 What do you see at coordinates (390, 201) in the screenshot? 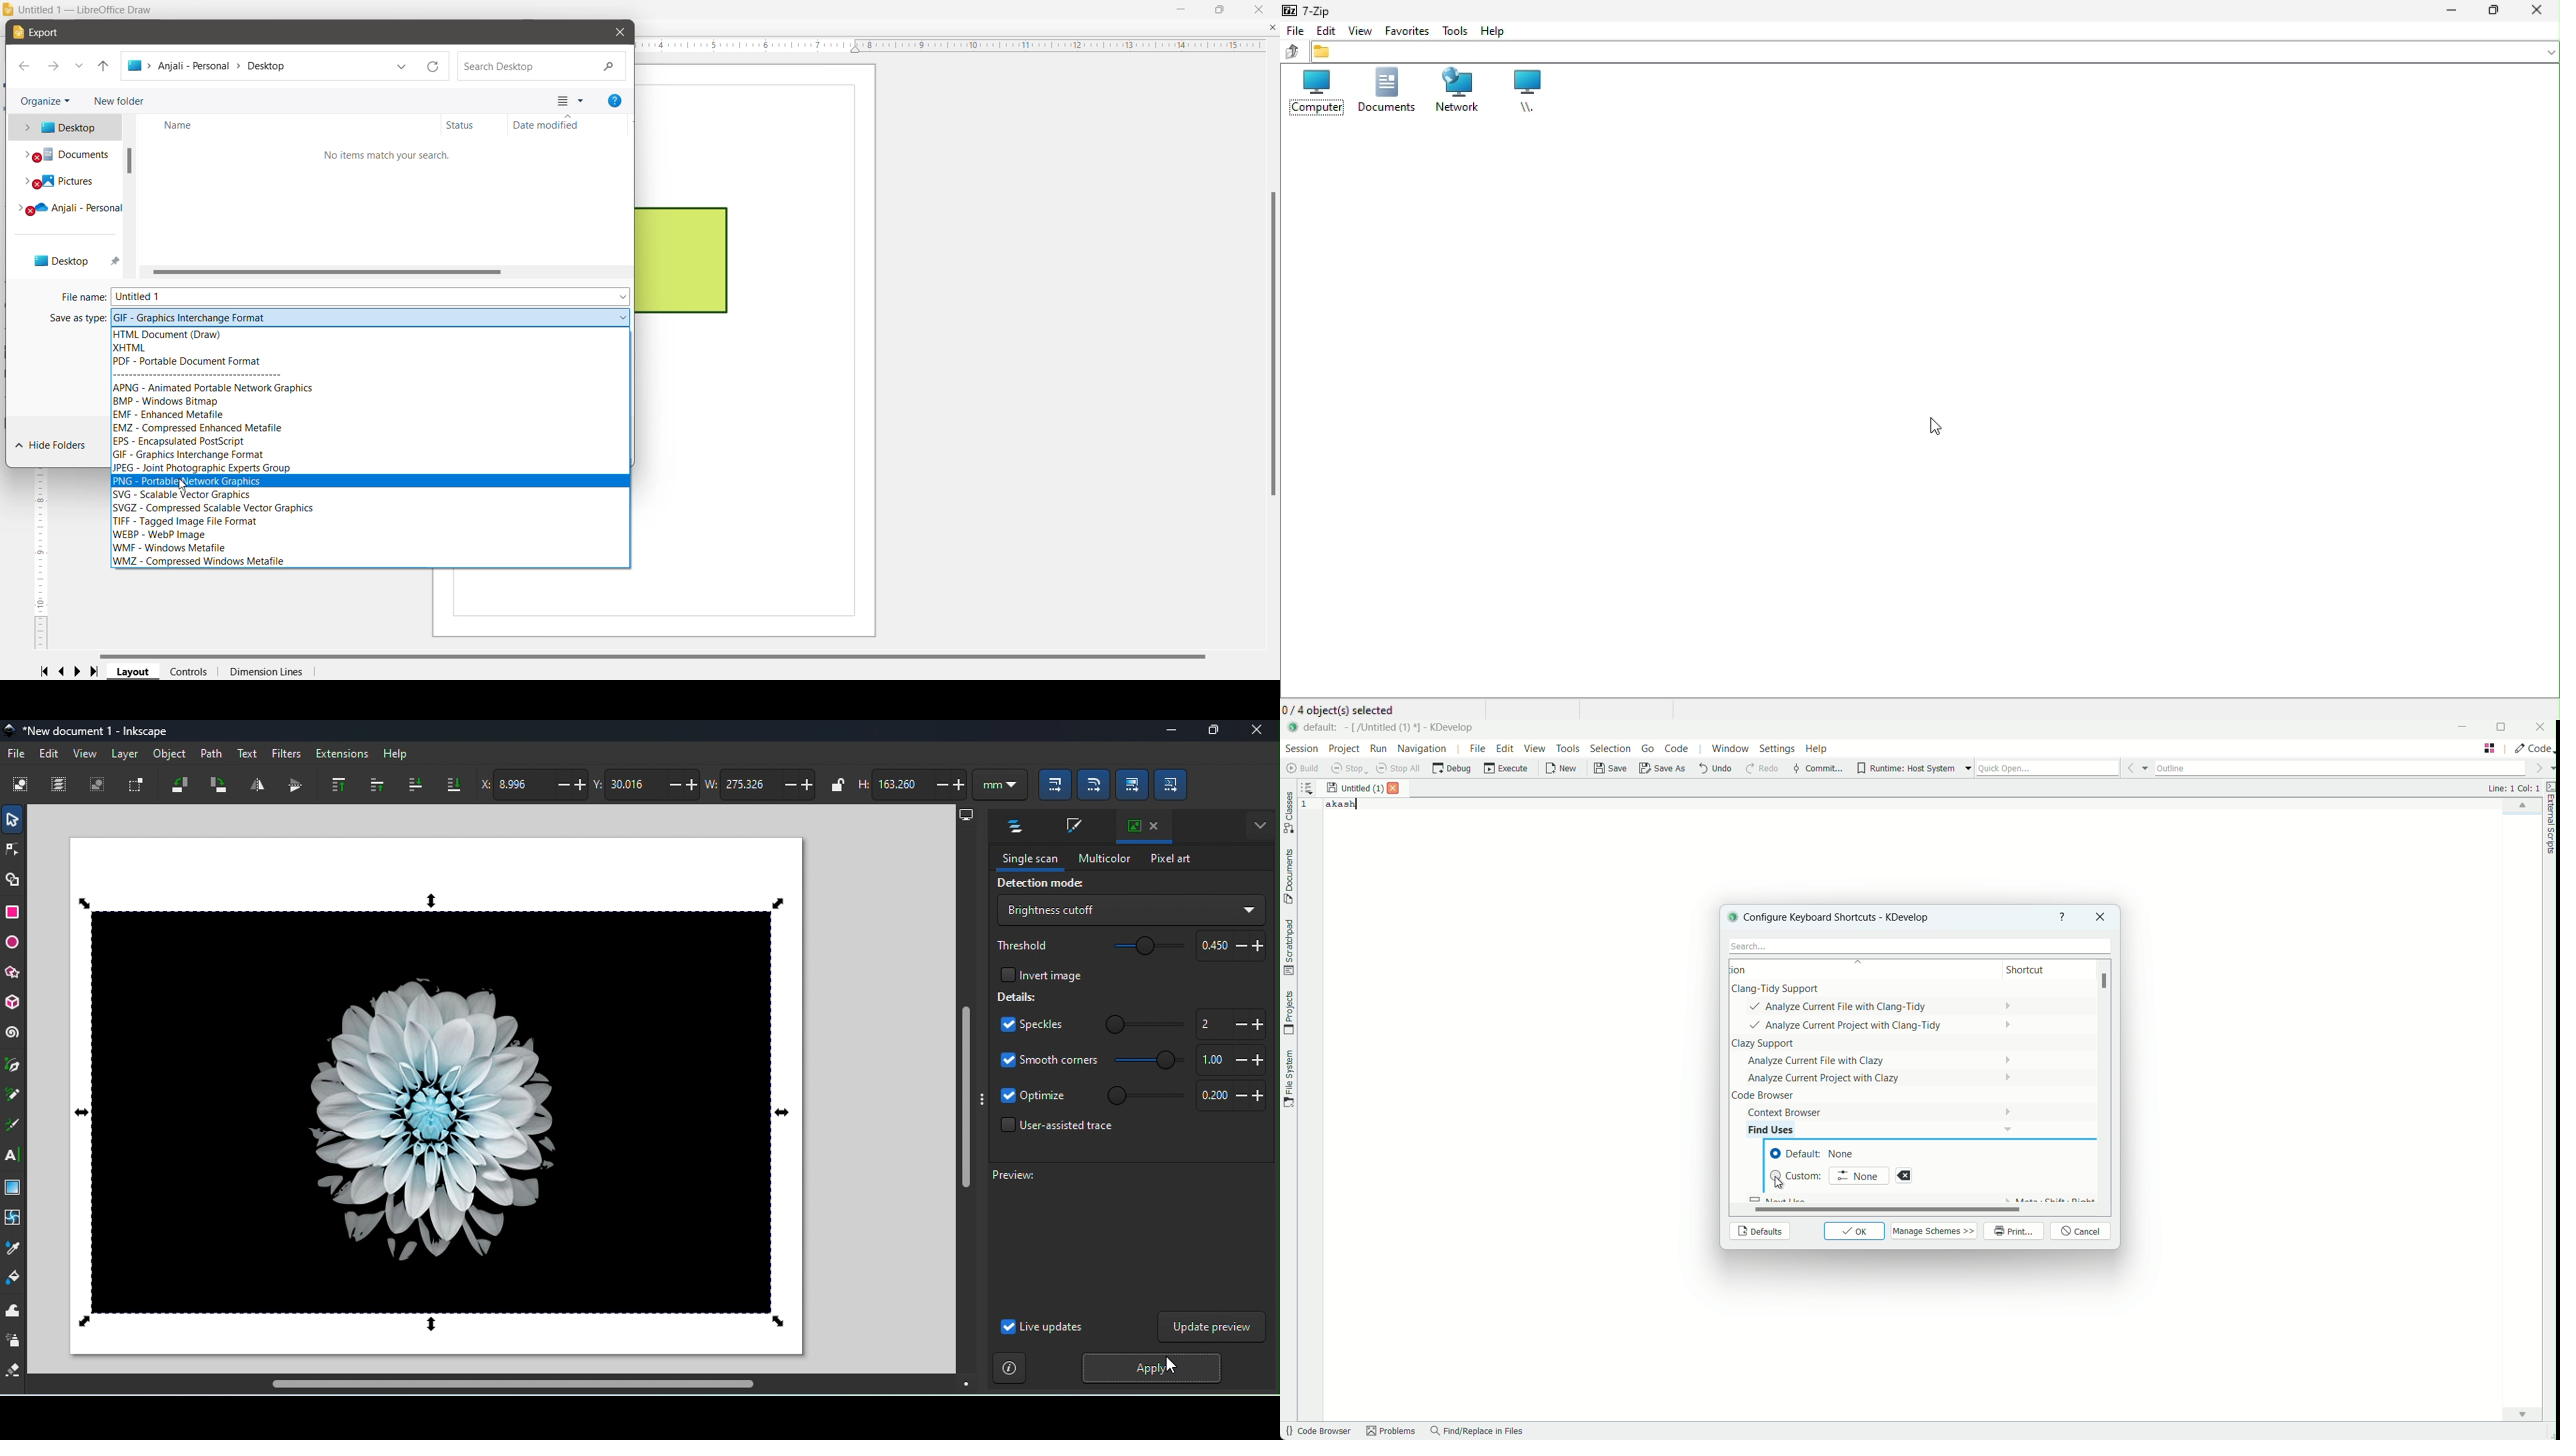
I see `Contents view in the selected location` at bounding box center [390, 201].